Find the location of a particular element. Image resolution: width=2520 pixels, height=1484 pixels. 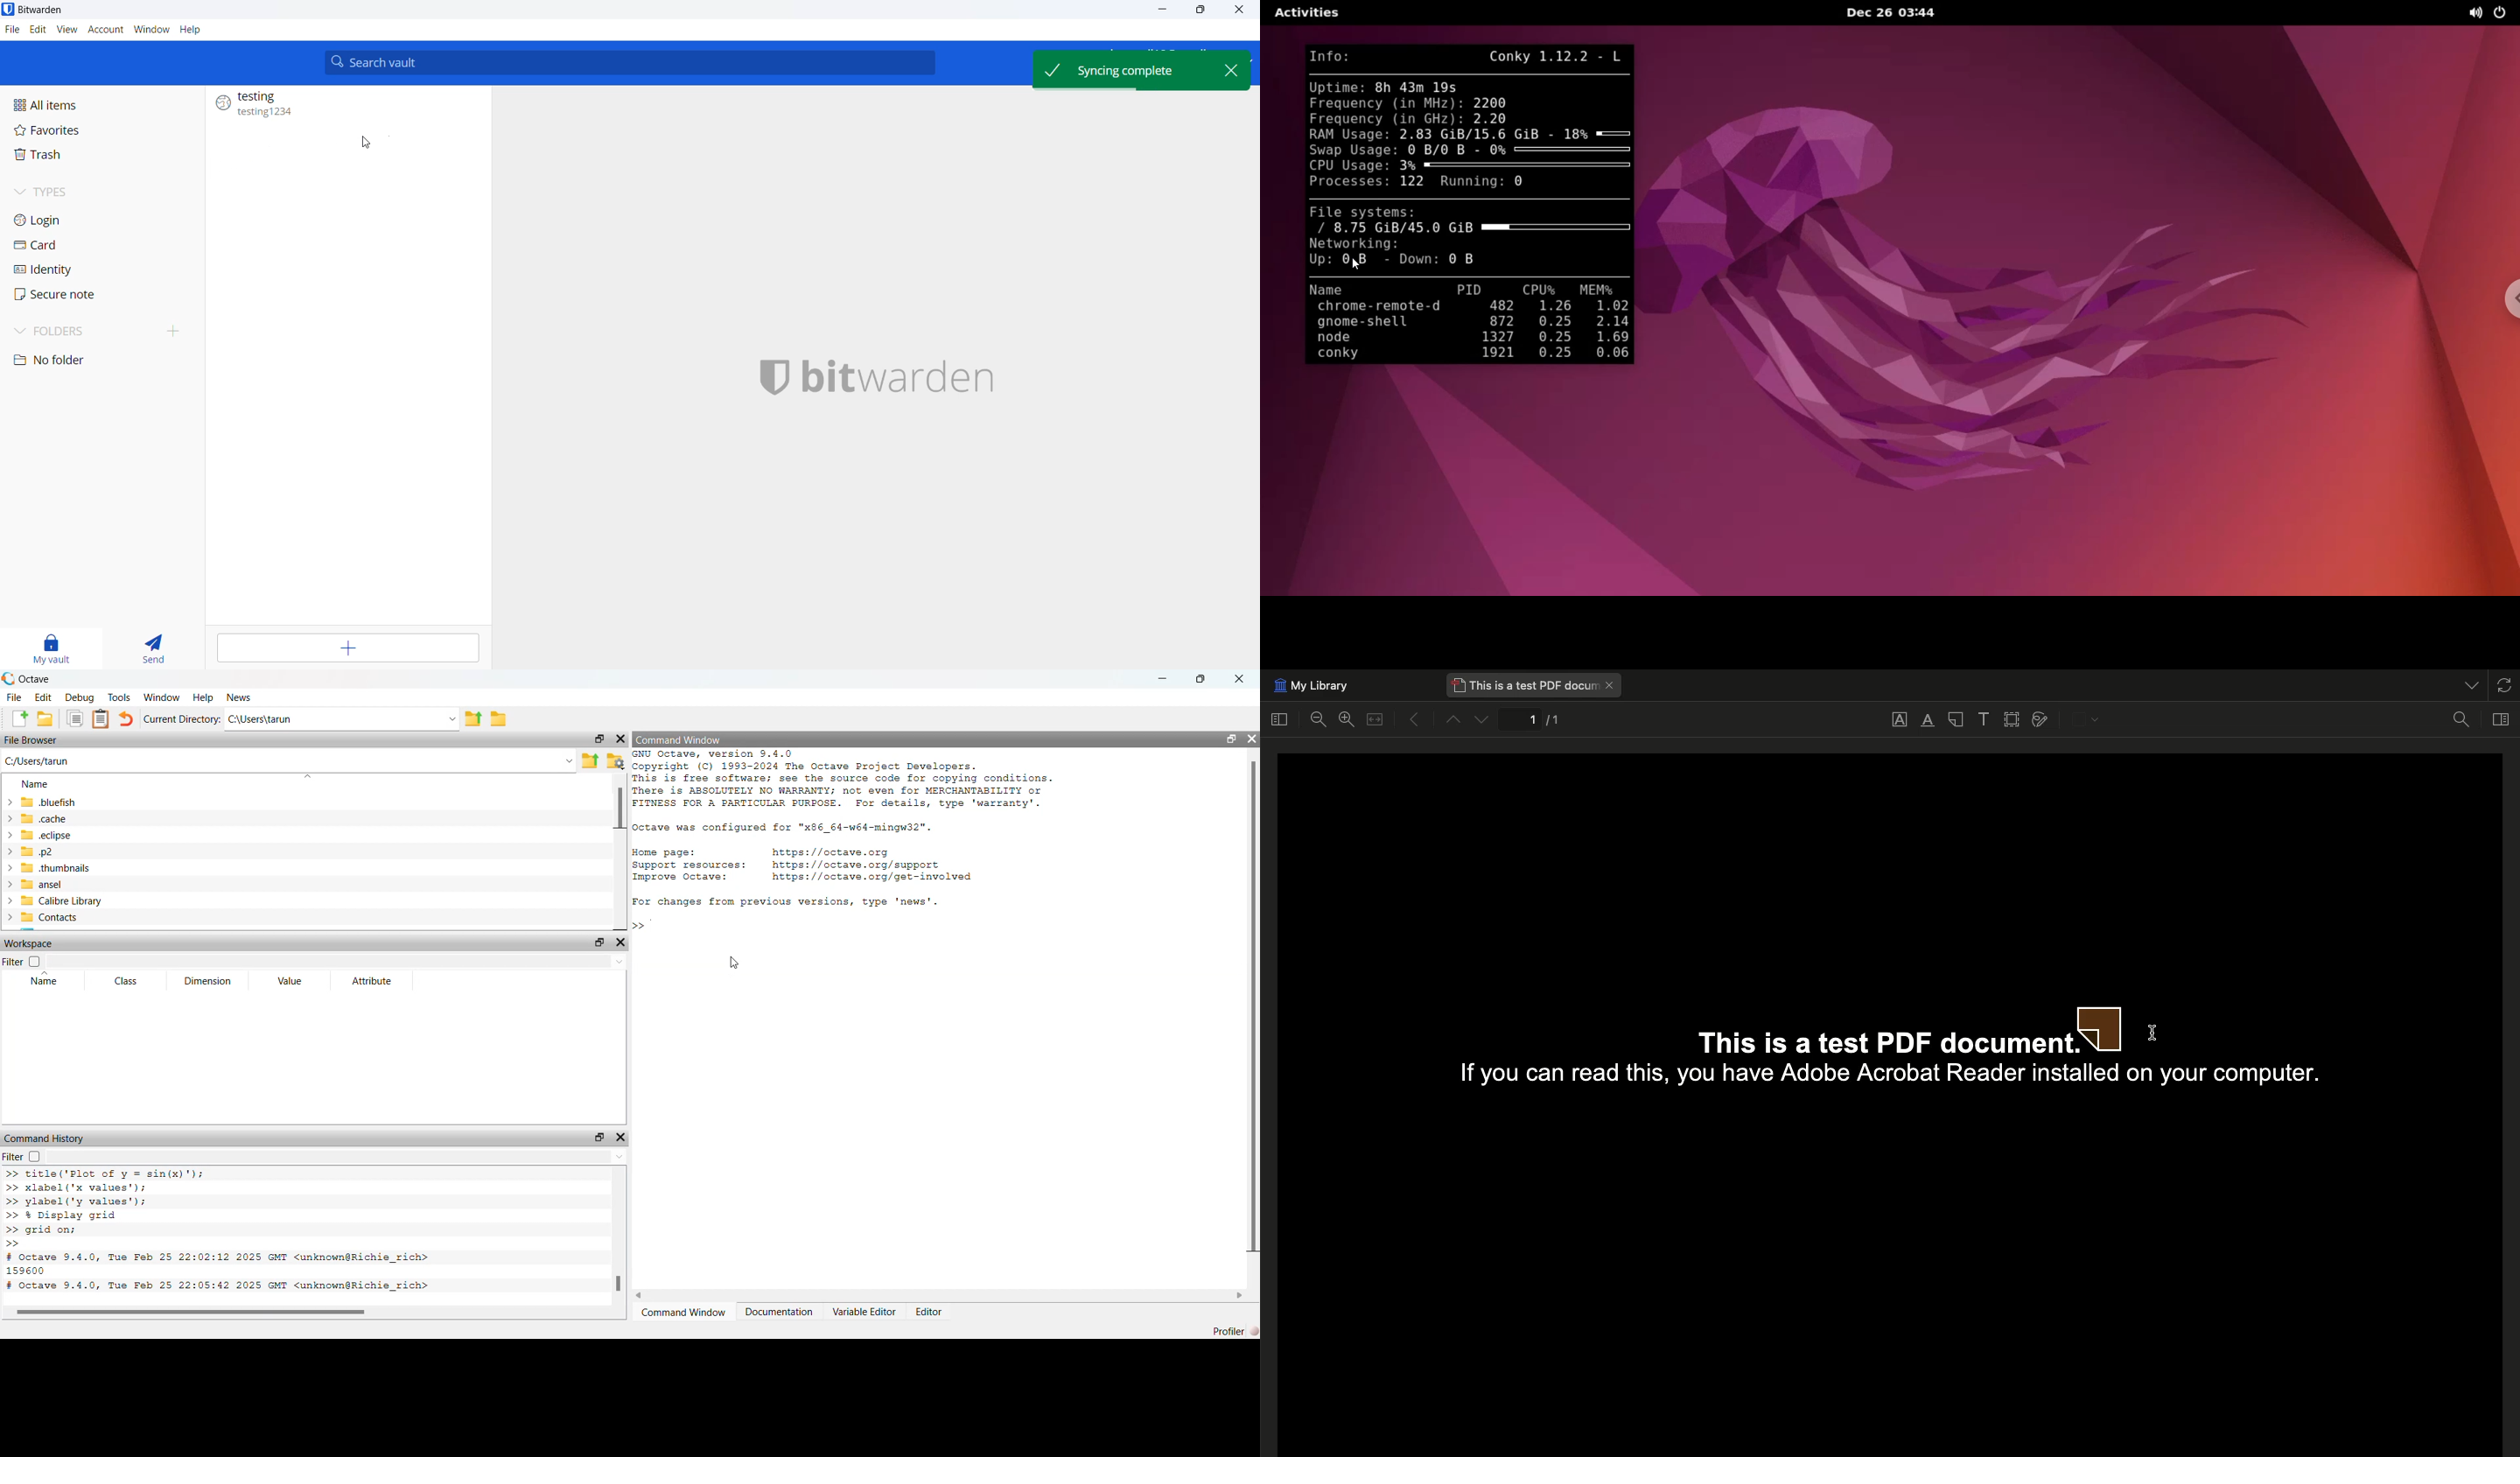

Help is located at coordinates (203, 698).